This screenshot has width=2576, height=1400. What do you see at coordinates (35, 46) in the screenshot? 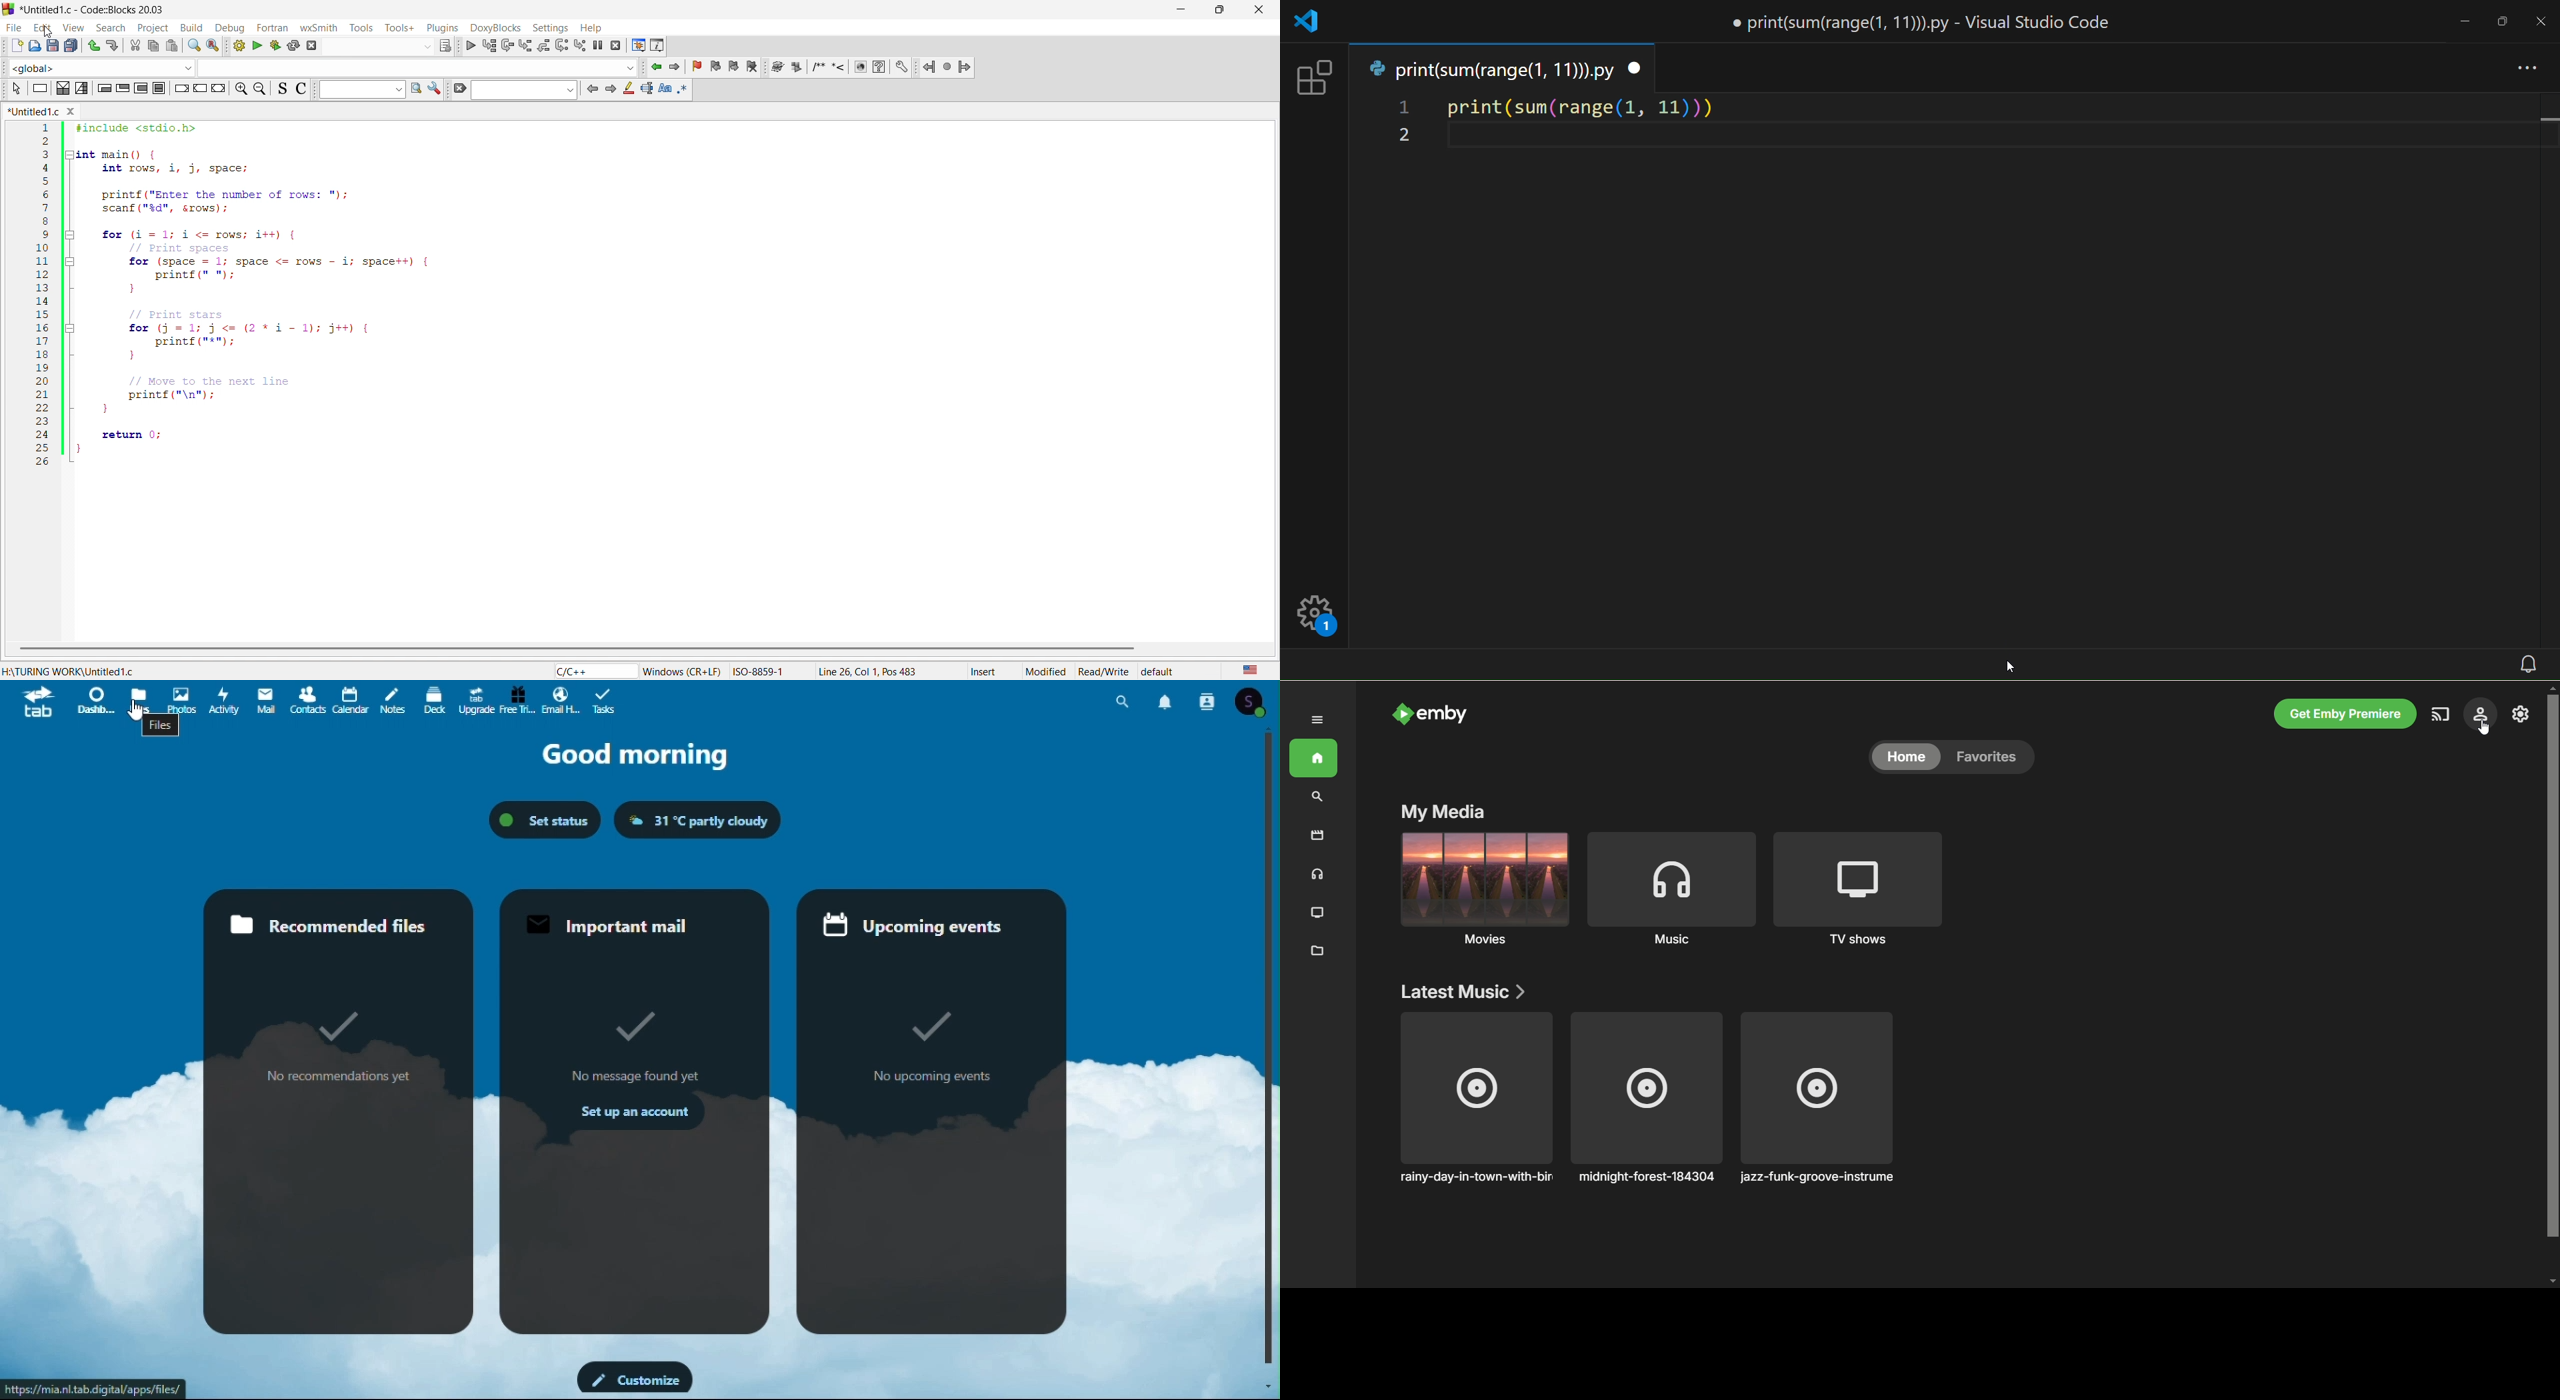
I see `open file` at bounding box center [35, 46].